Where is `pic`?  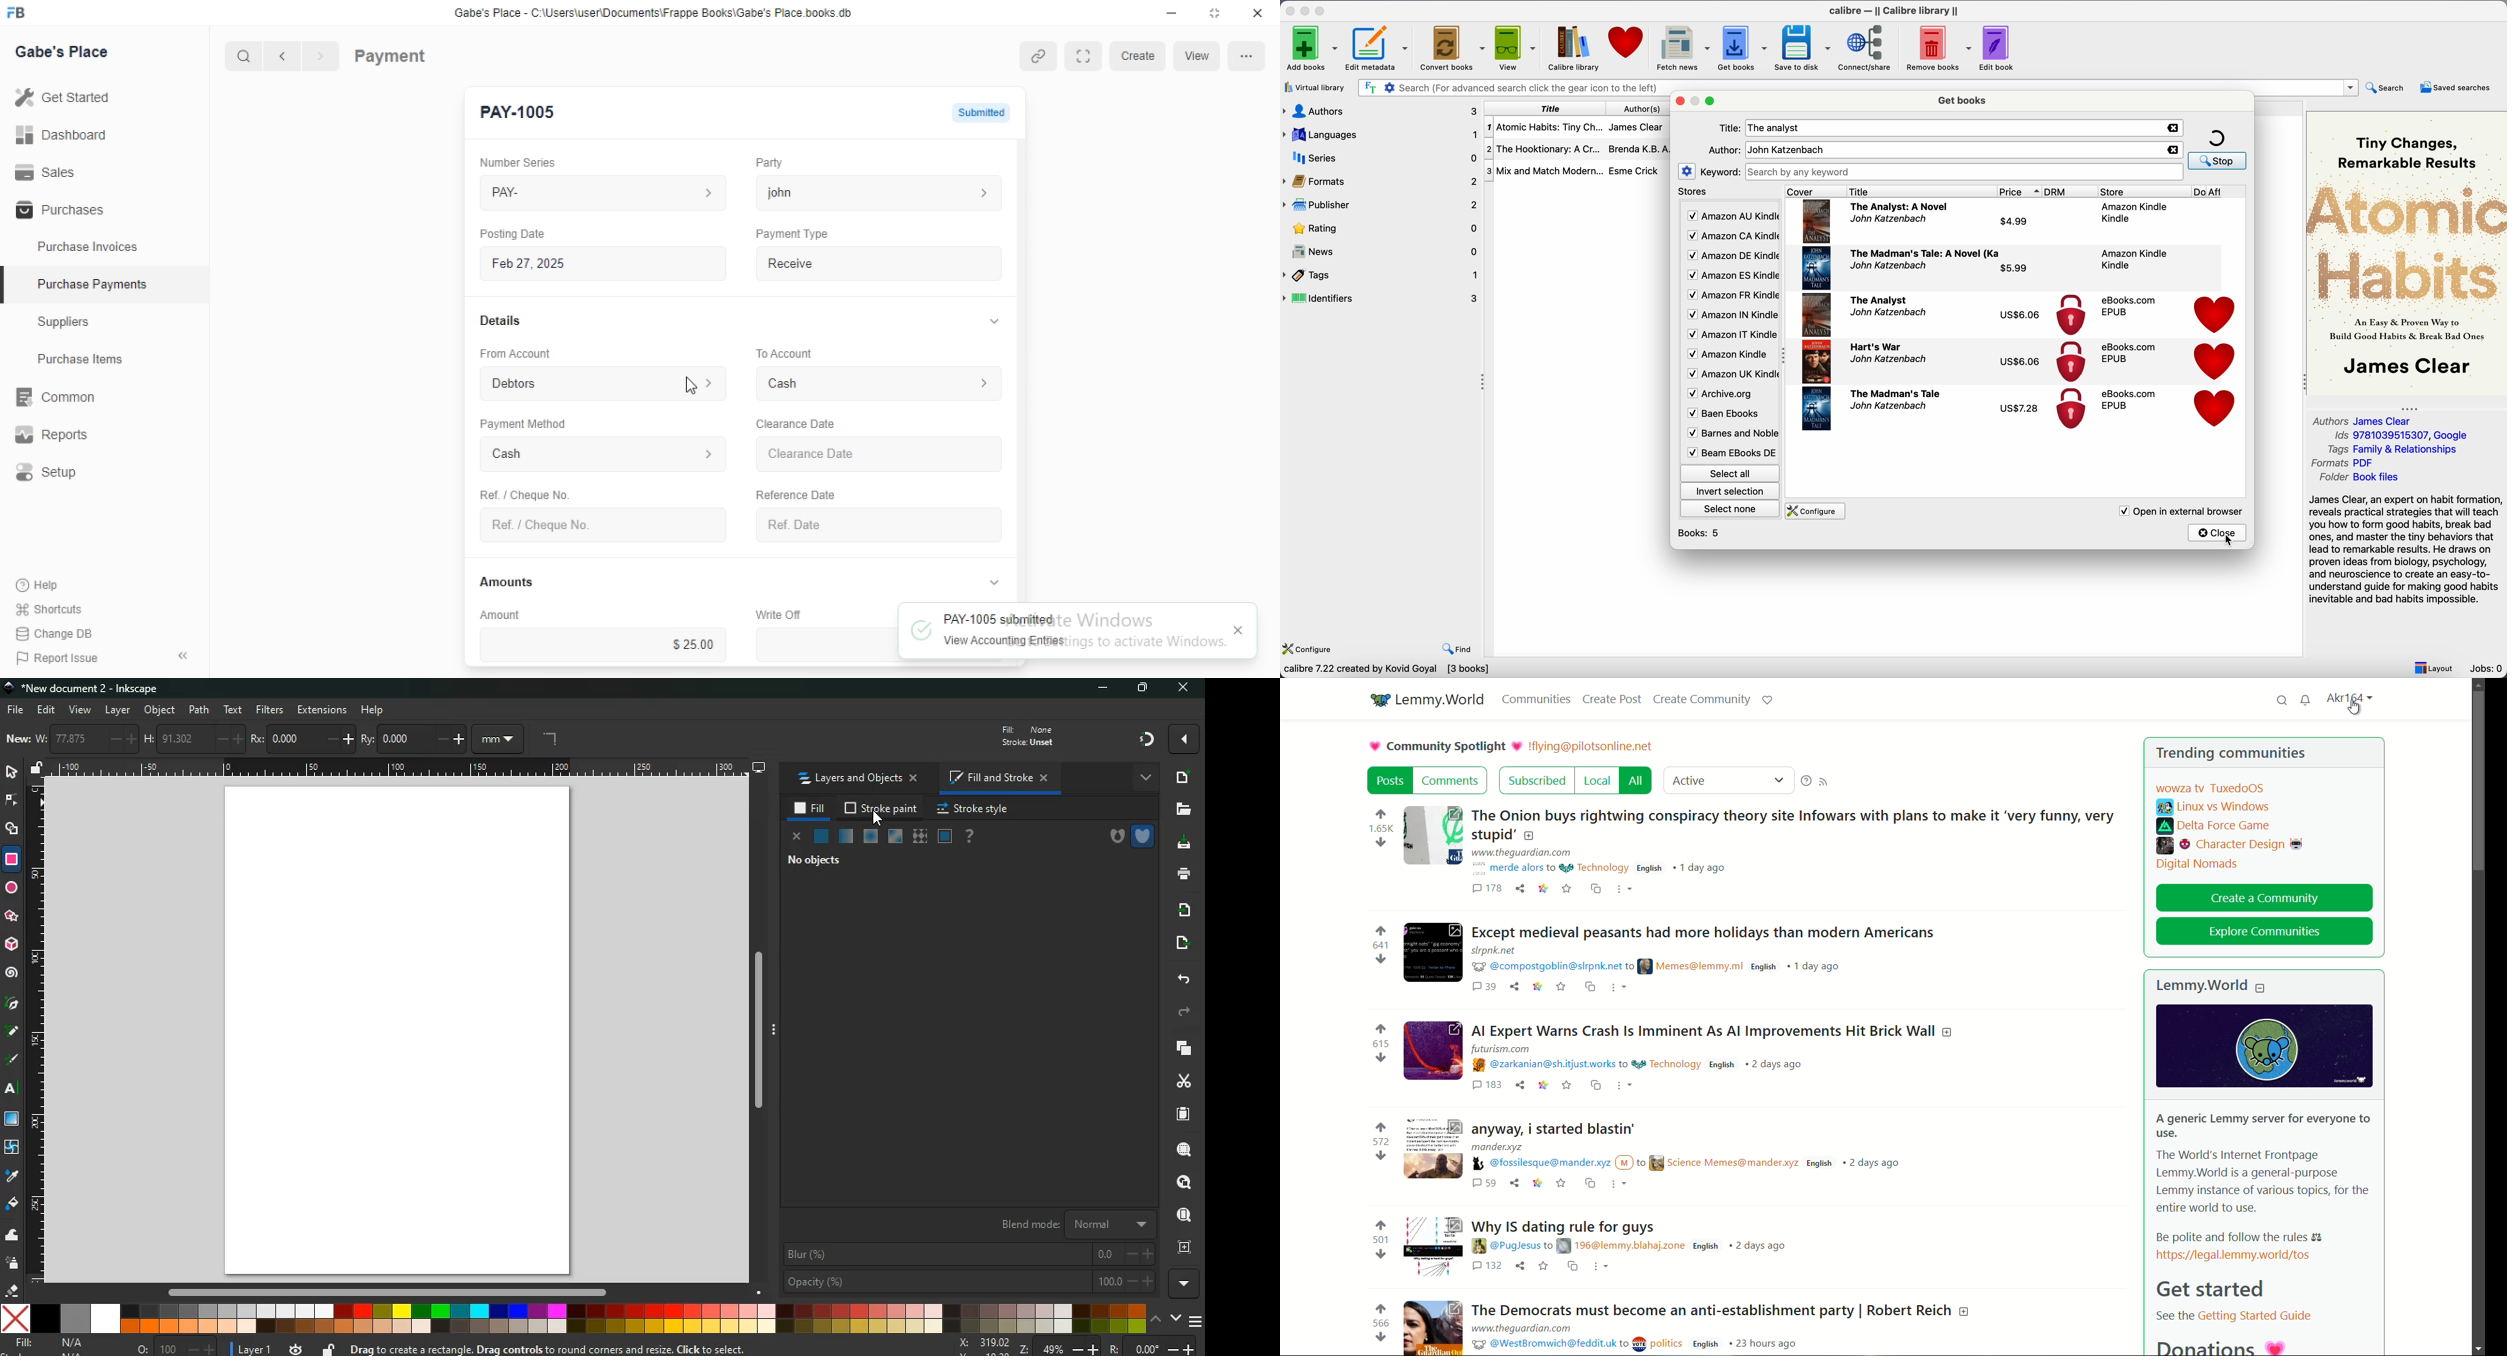 pic is located at coordinates (13, 1005).